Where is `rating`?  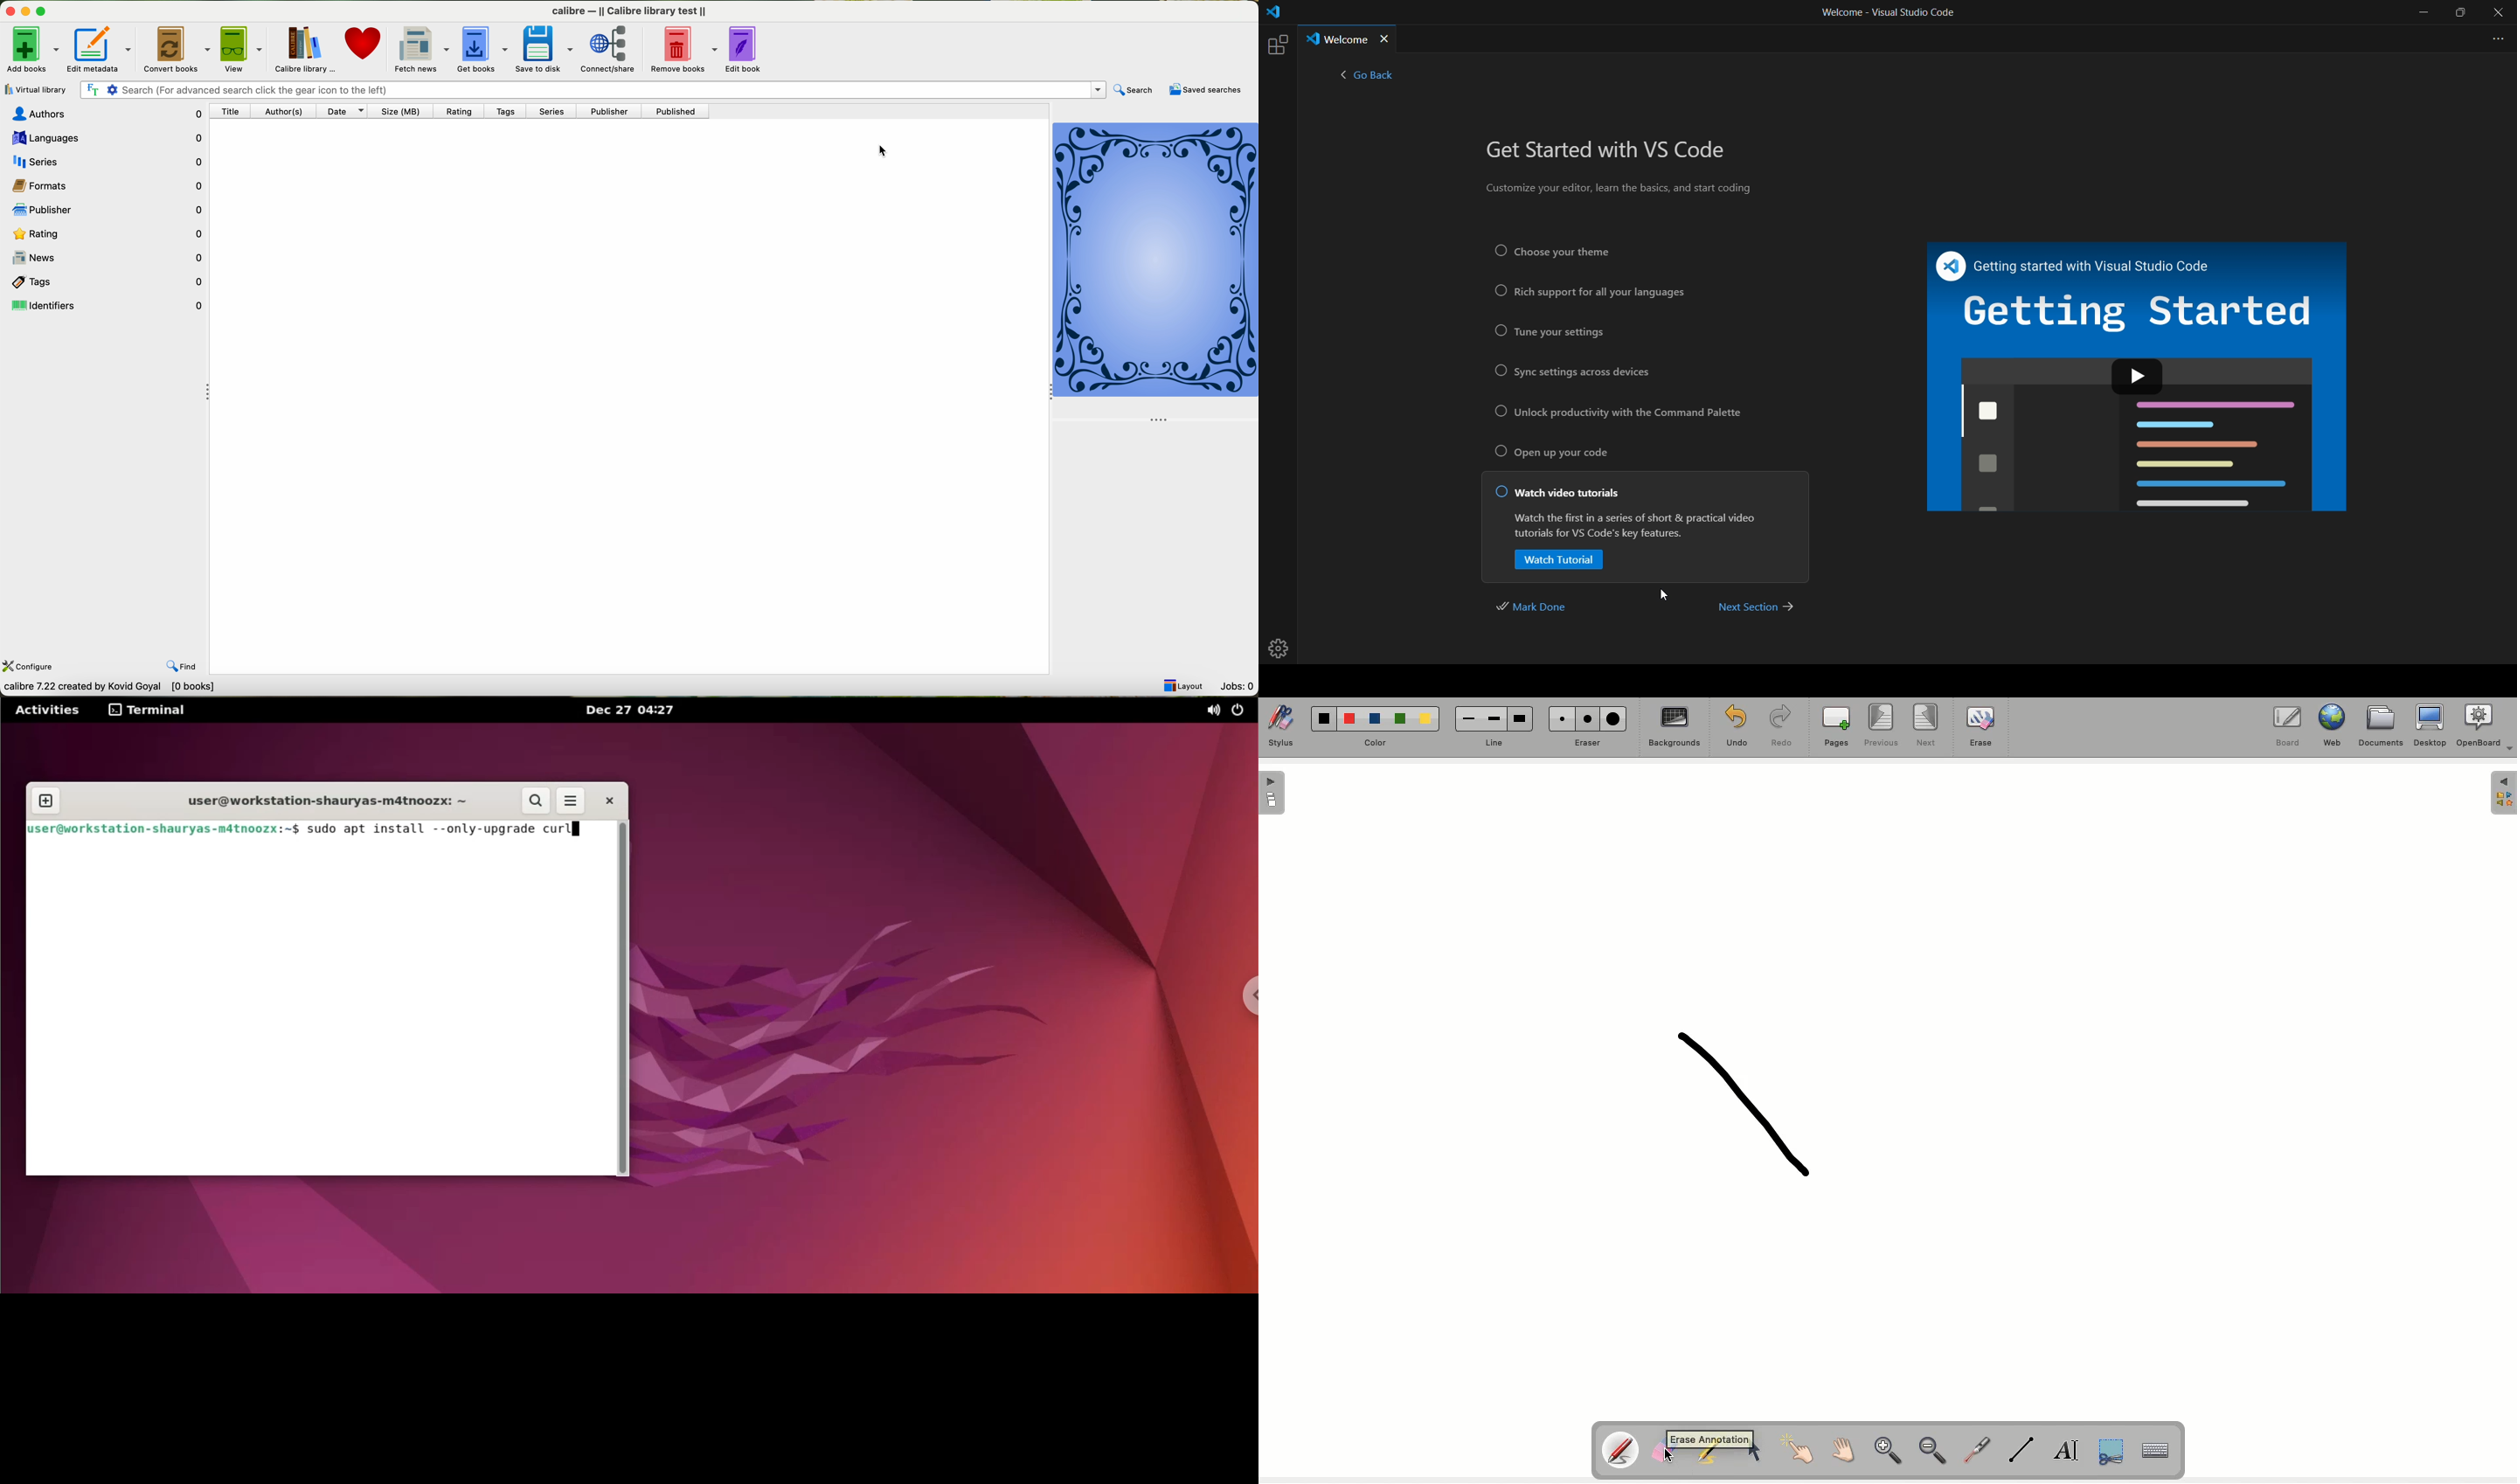
rating is located at coordinates (105, 233).